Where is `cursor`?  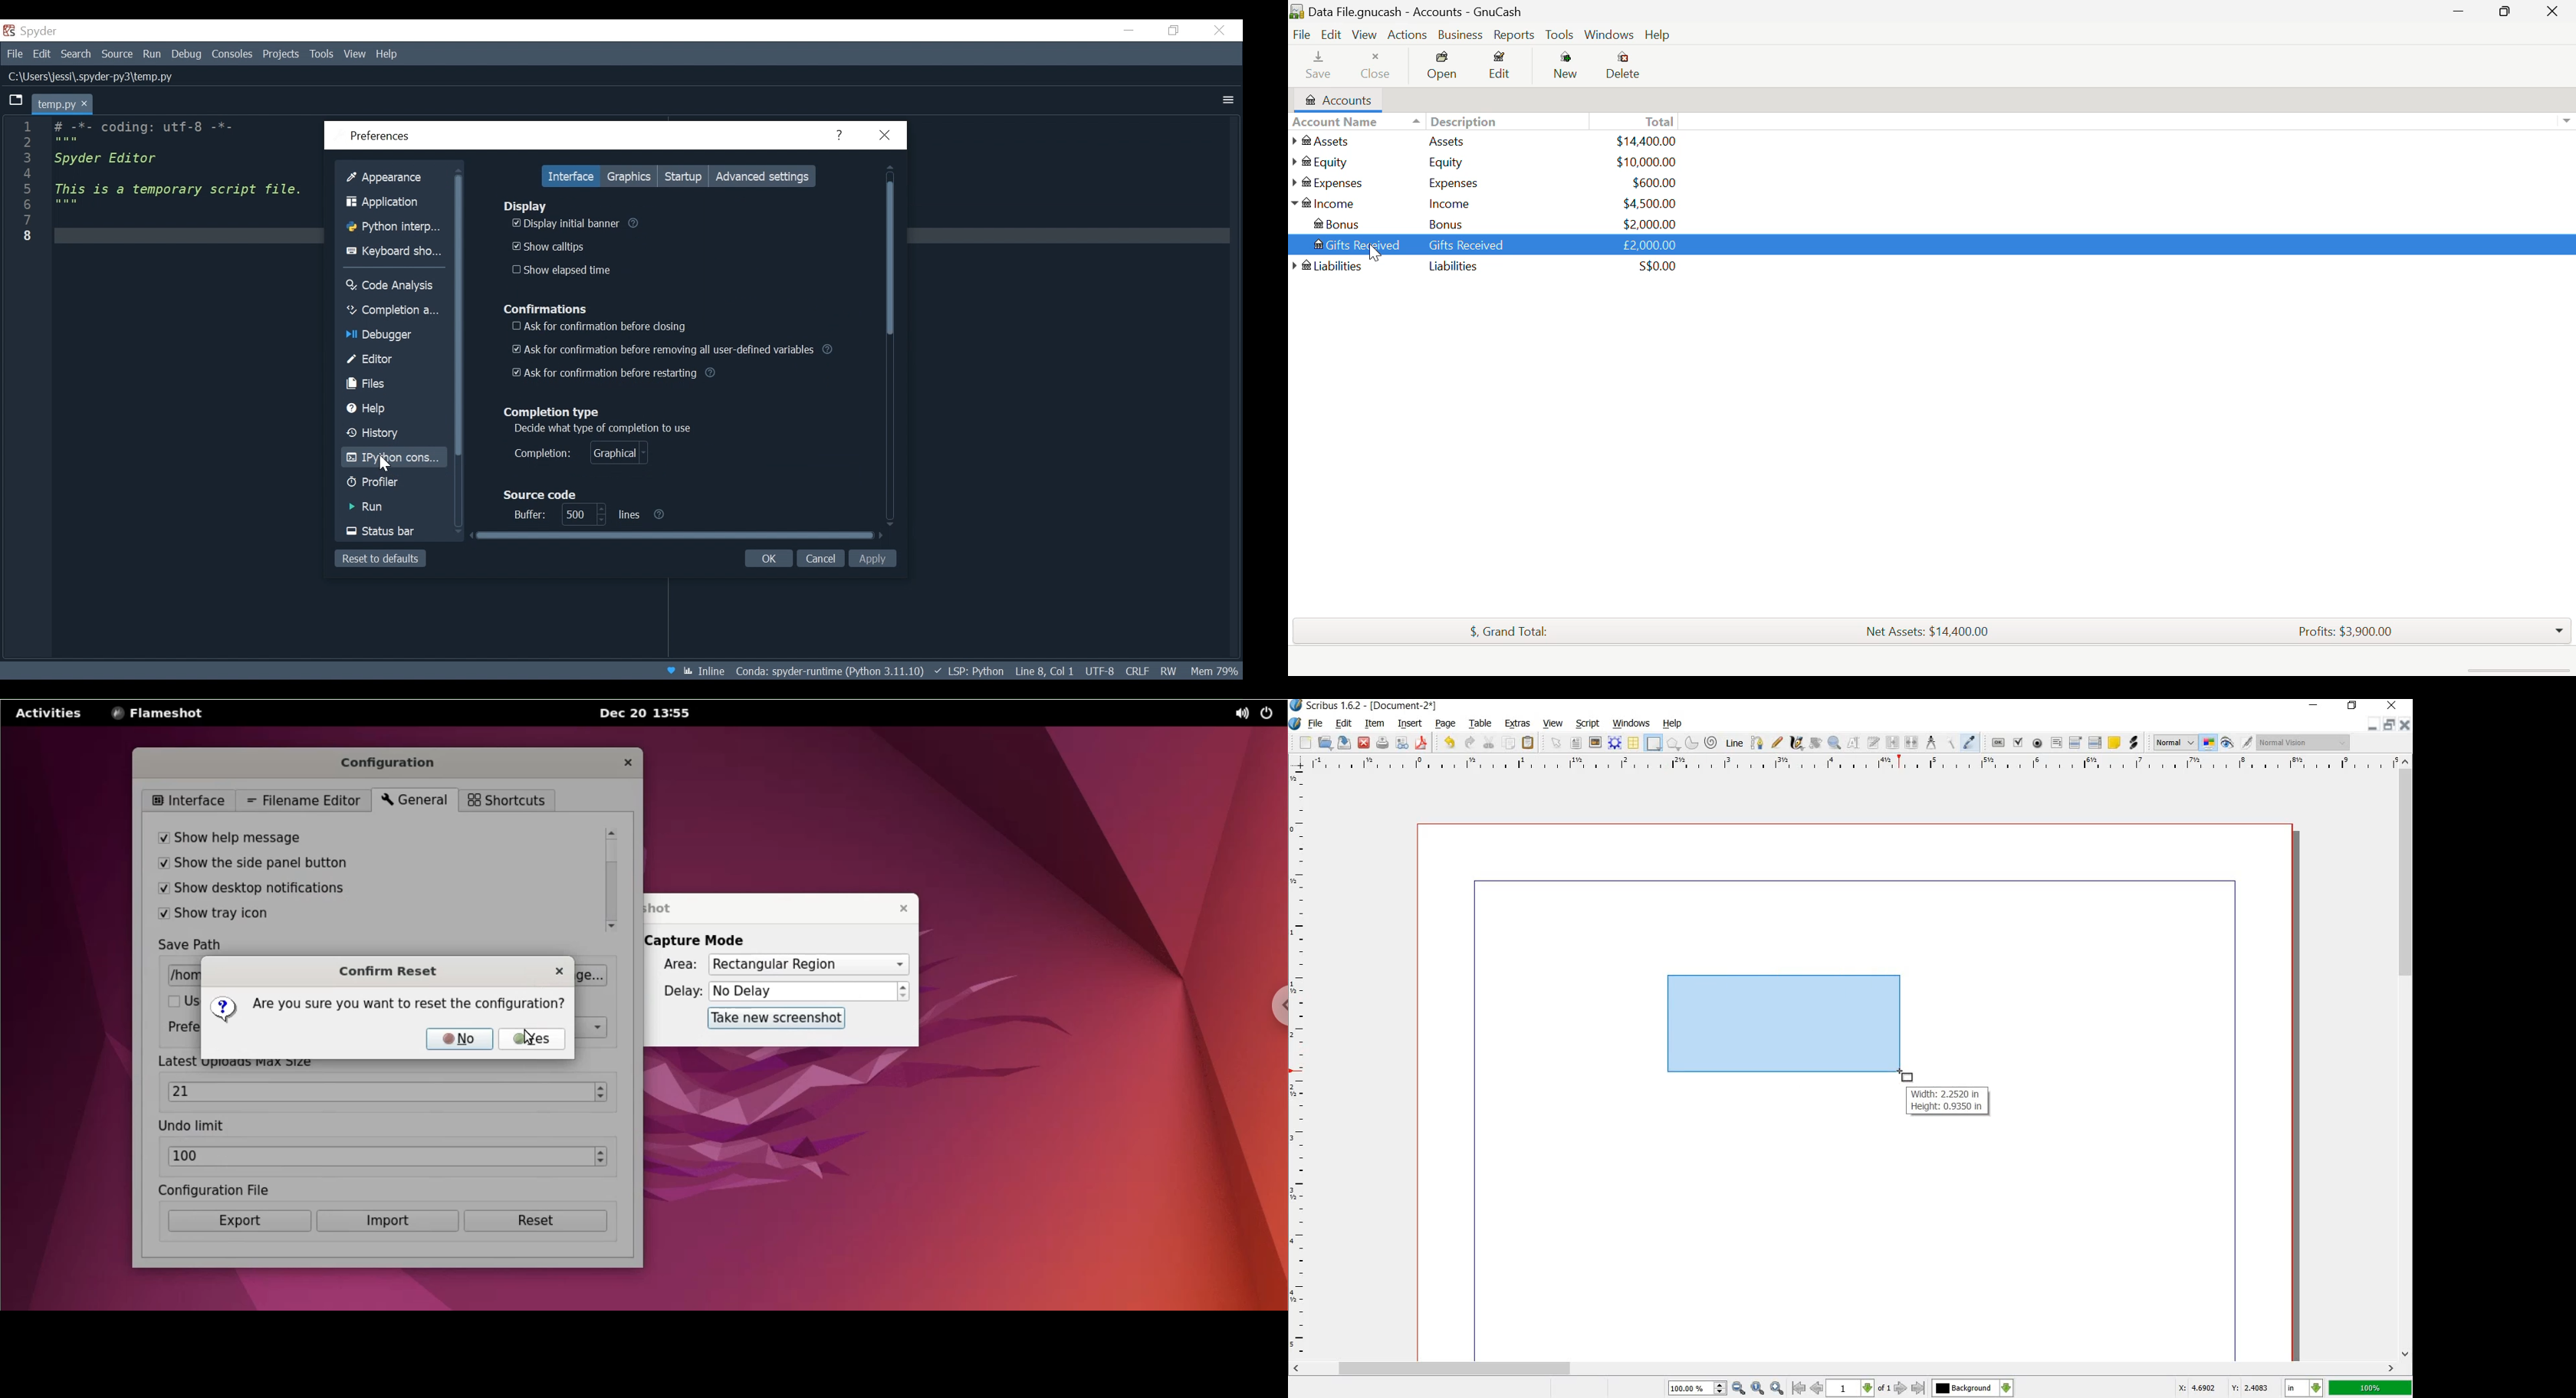 cursor is located at coordinates (386, 465).